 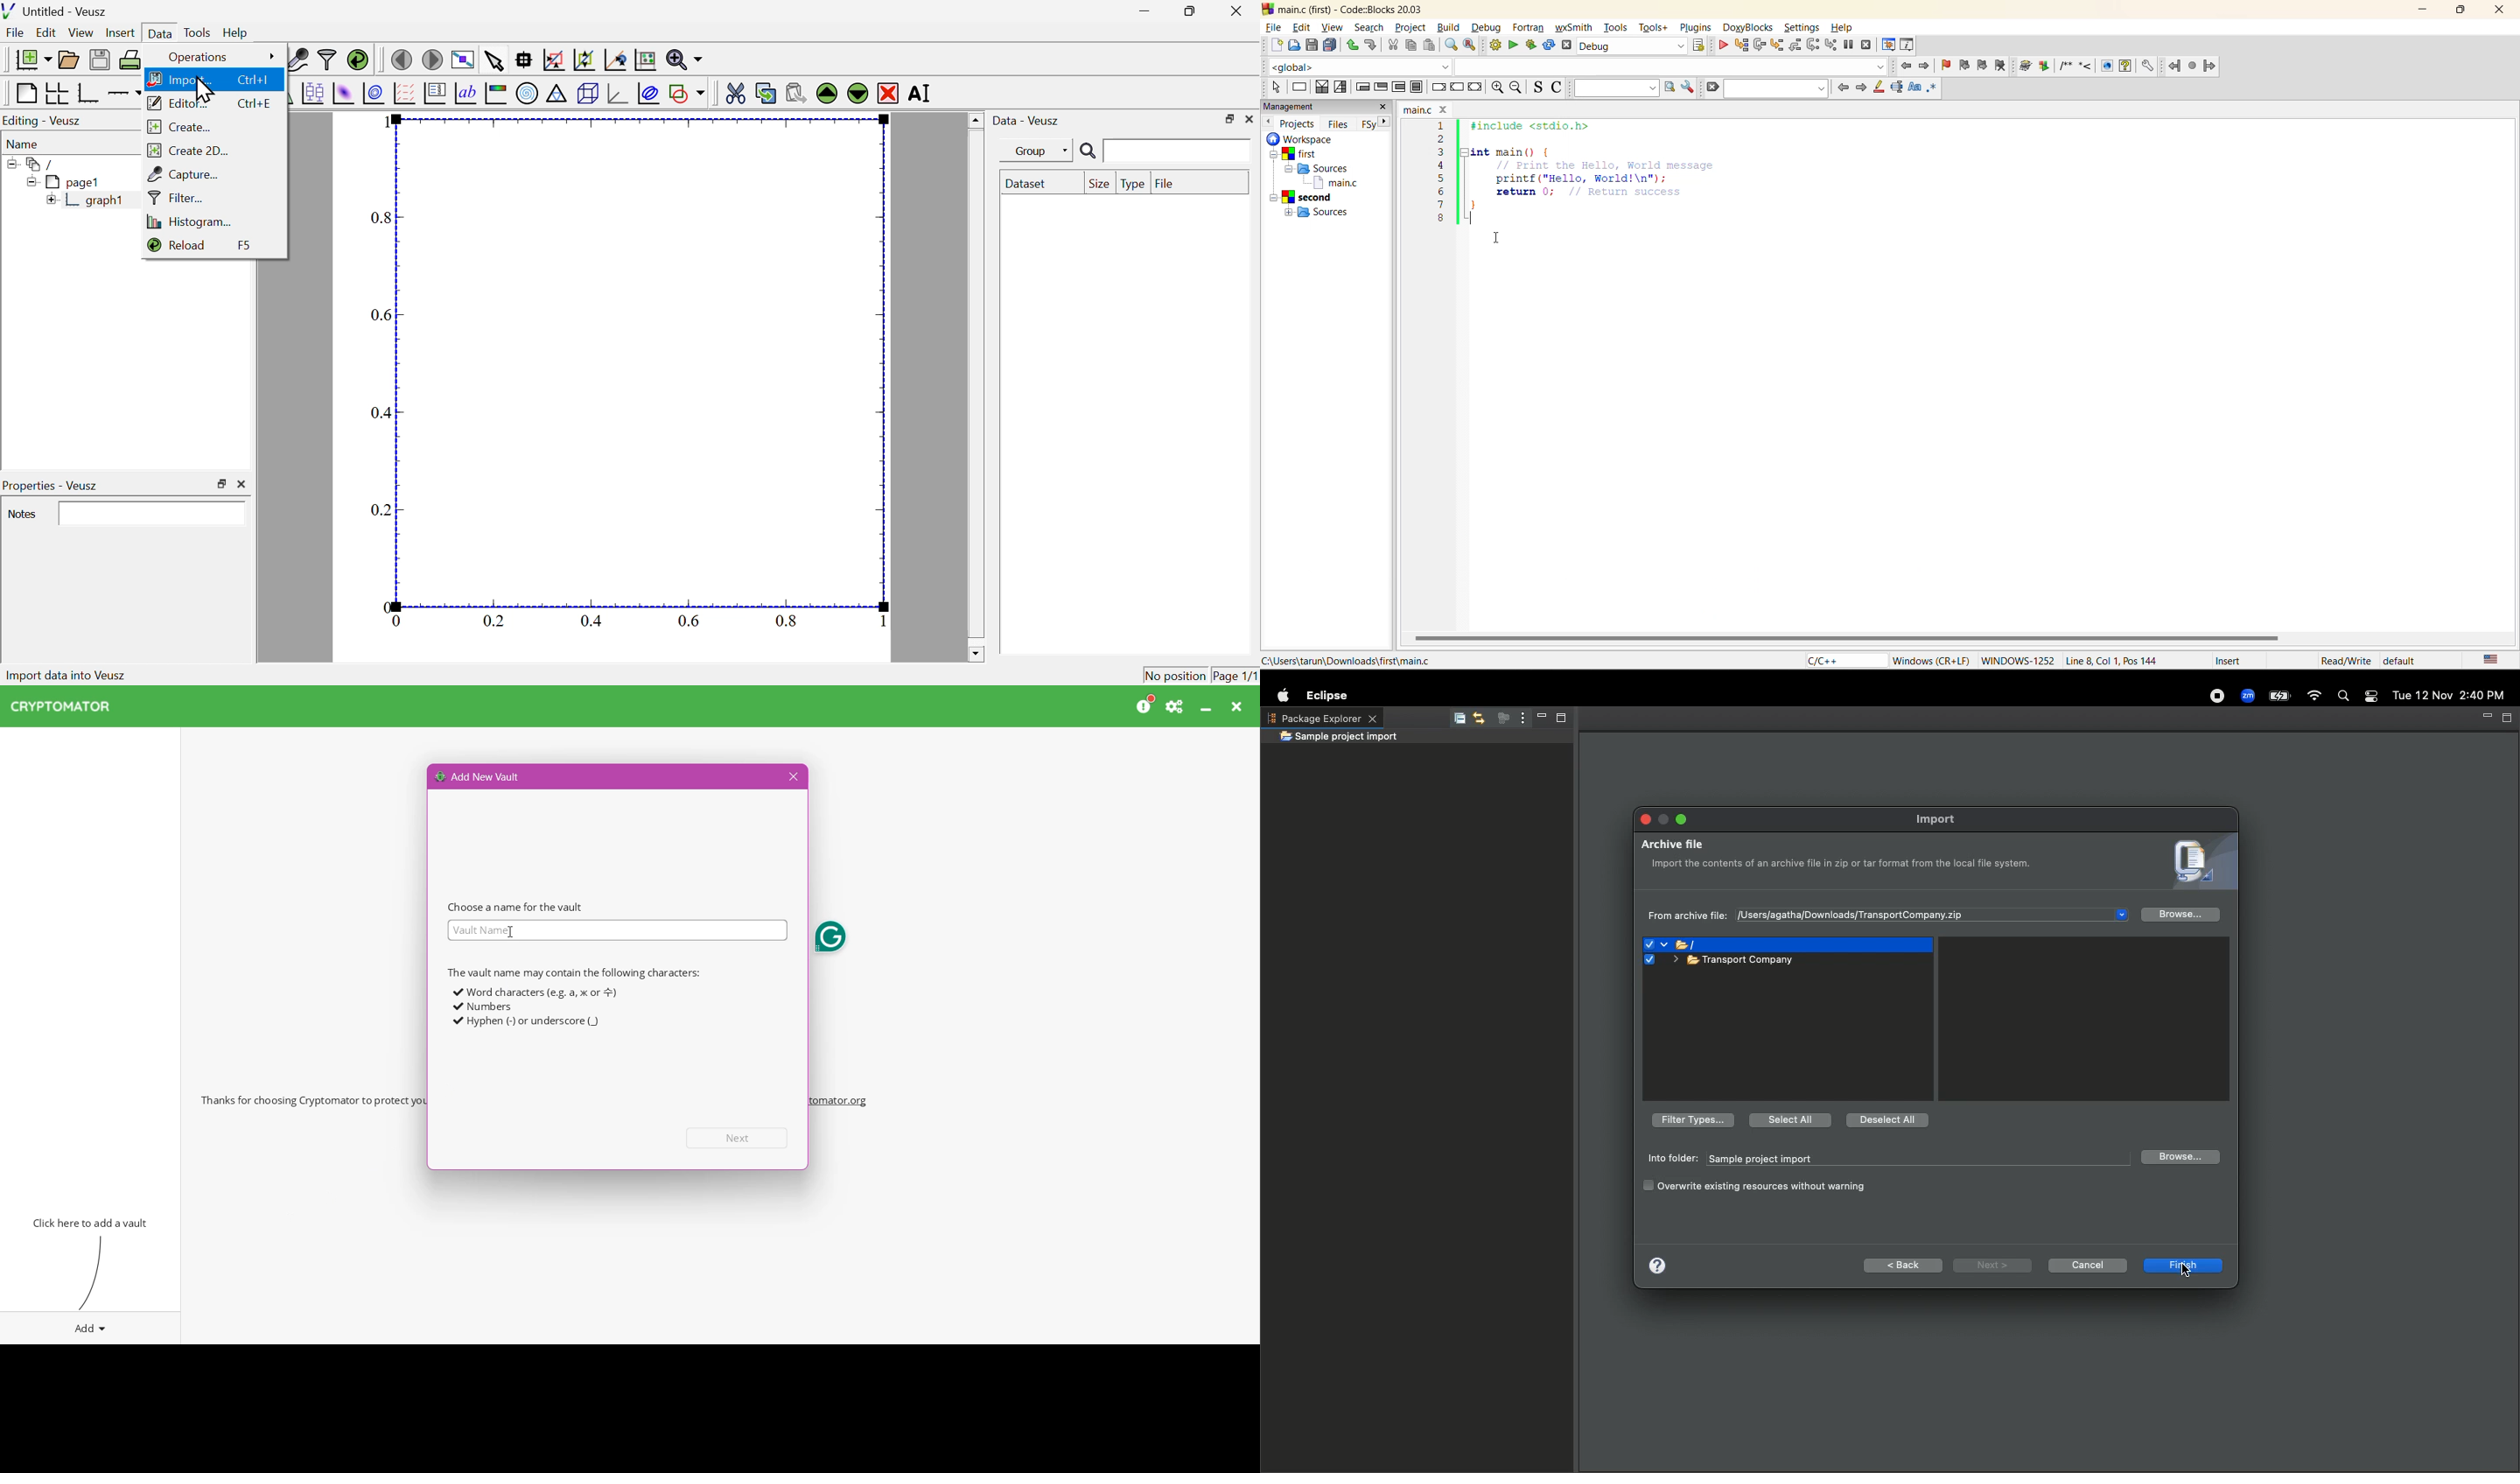 What do you see at coordinates (1311, 44) in the screenshot?
I see `save` at bounding box center [1311, 44].